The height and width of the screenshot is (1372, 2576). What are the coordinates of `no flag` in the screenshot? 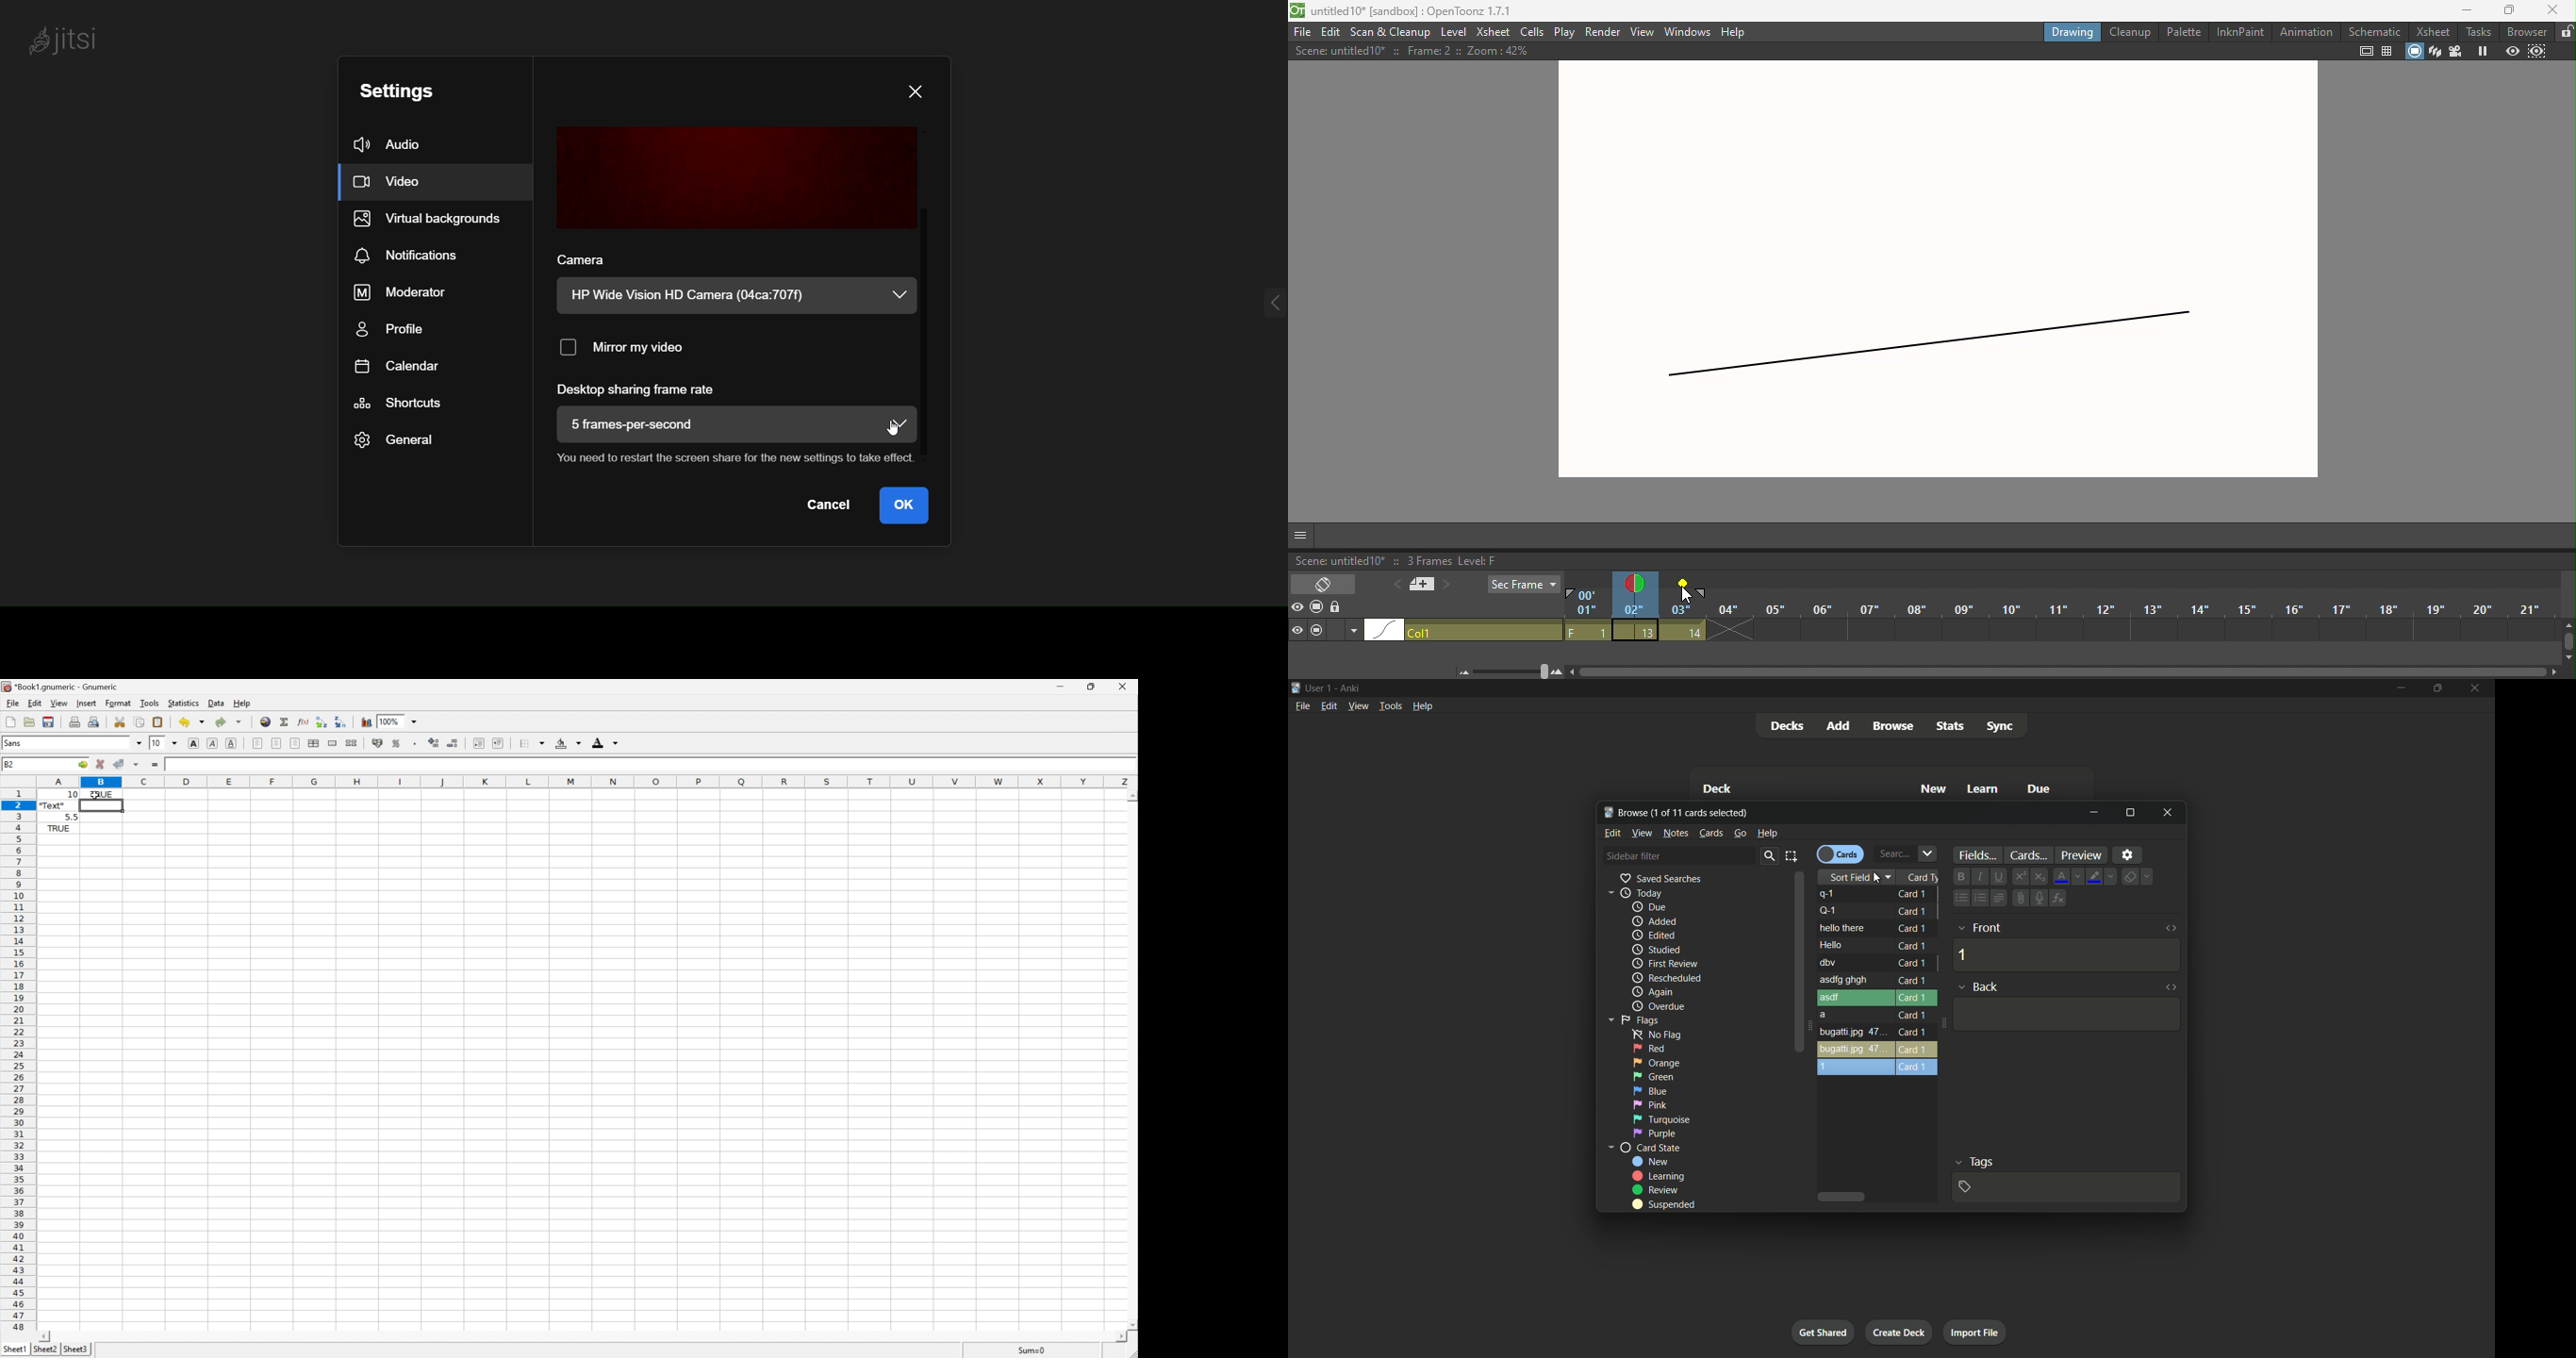 It's located at (1660, 1035).